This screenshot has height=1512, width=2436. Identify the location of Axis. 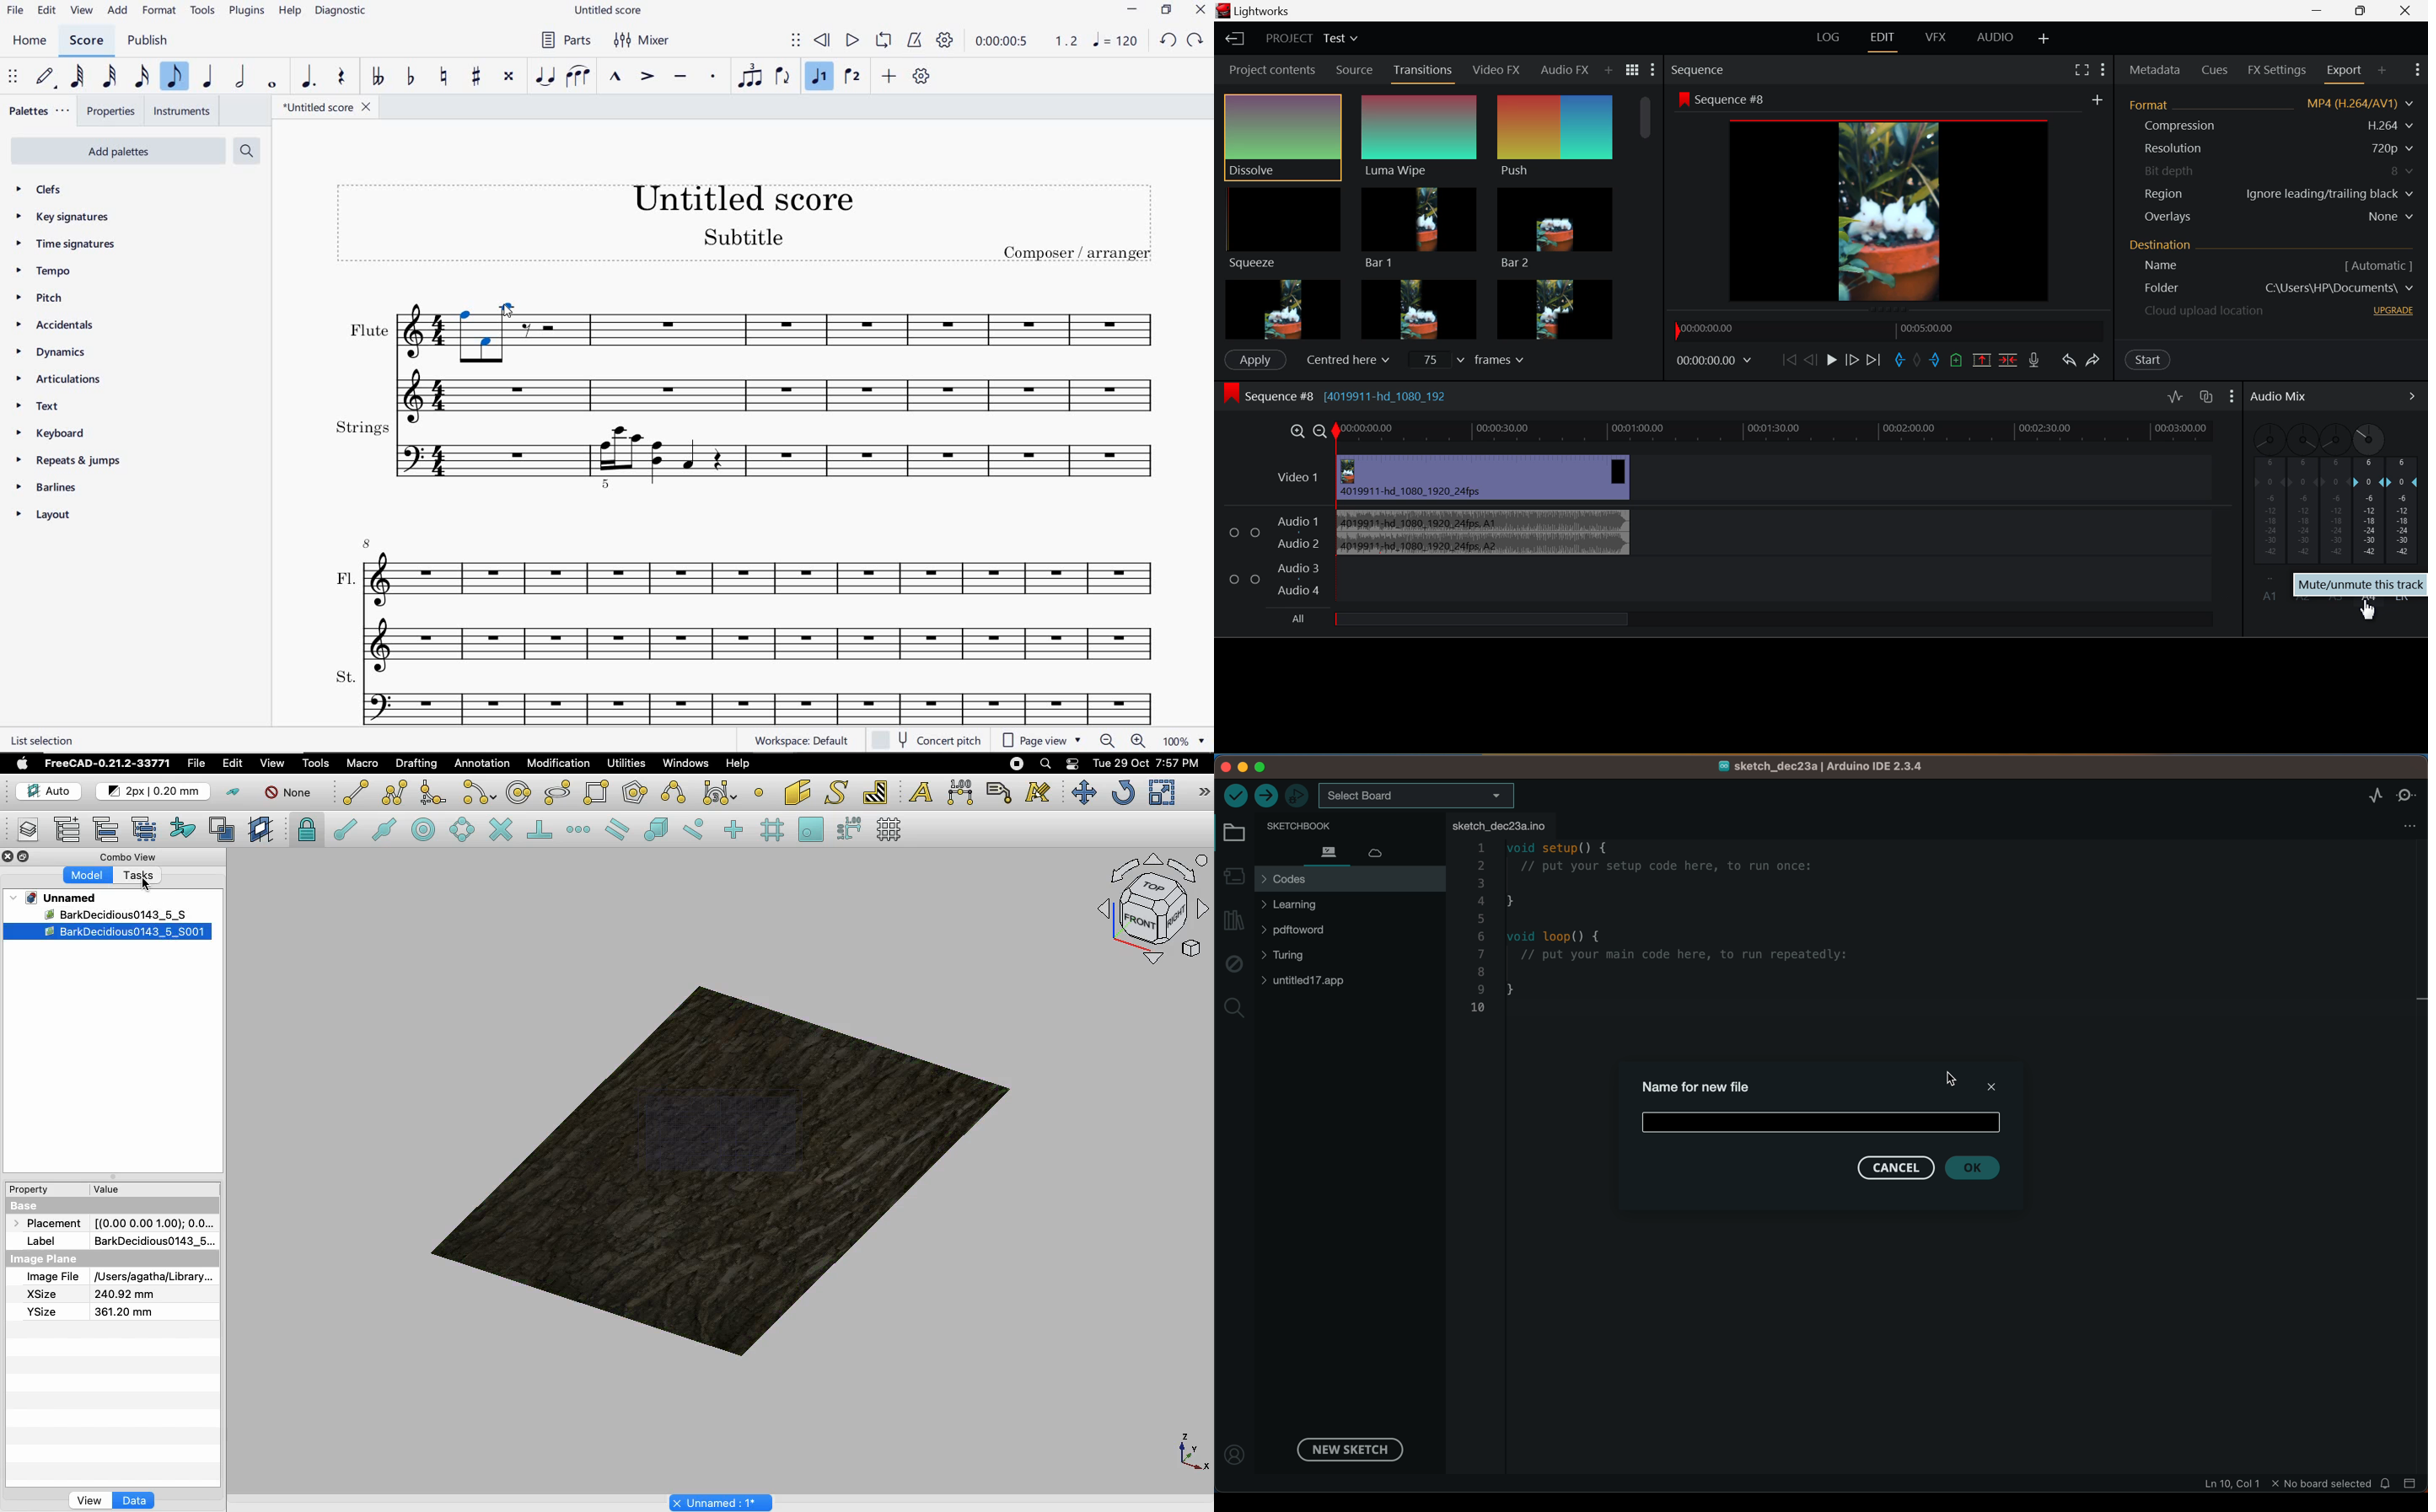
(1190, 1450).